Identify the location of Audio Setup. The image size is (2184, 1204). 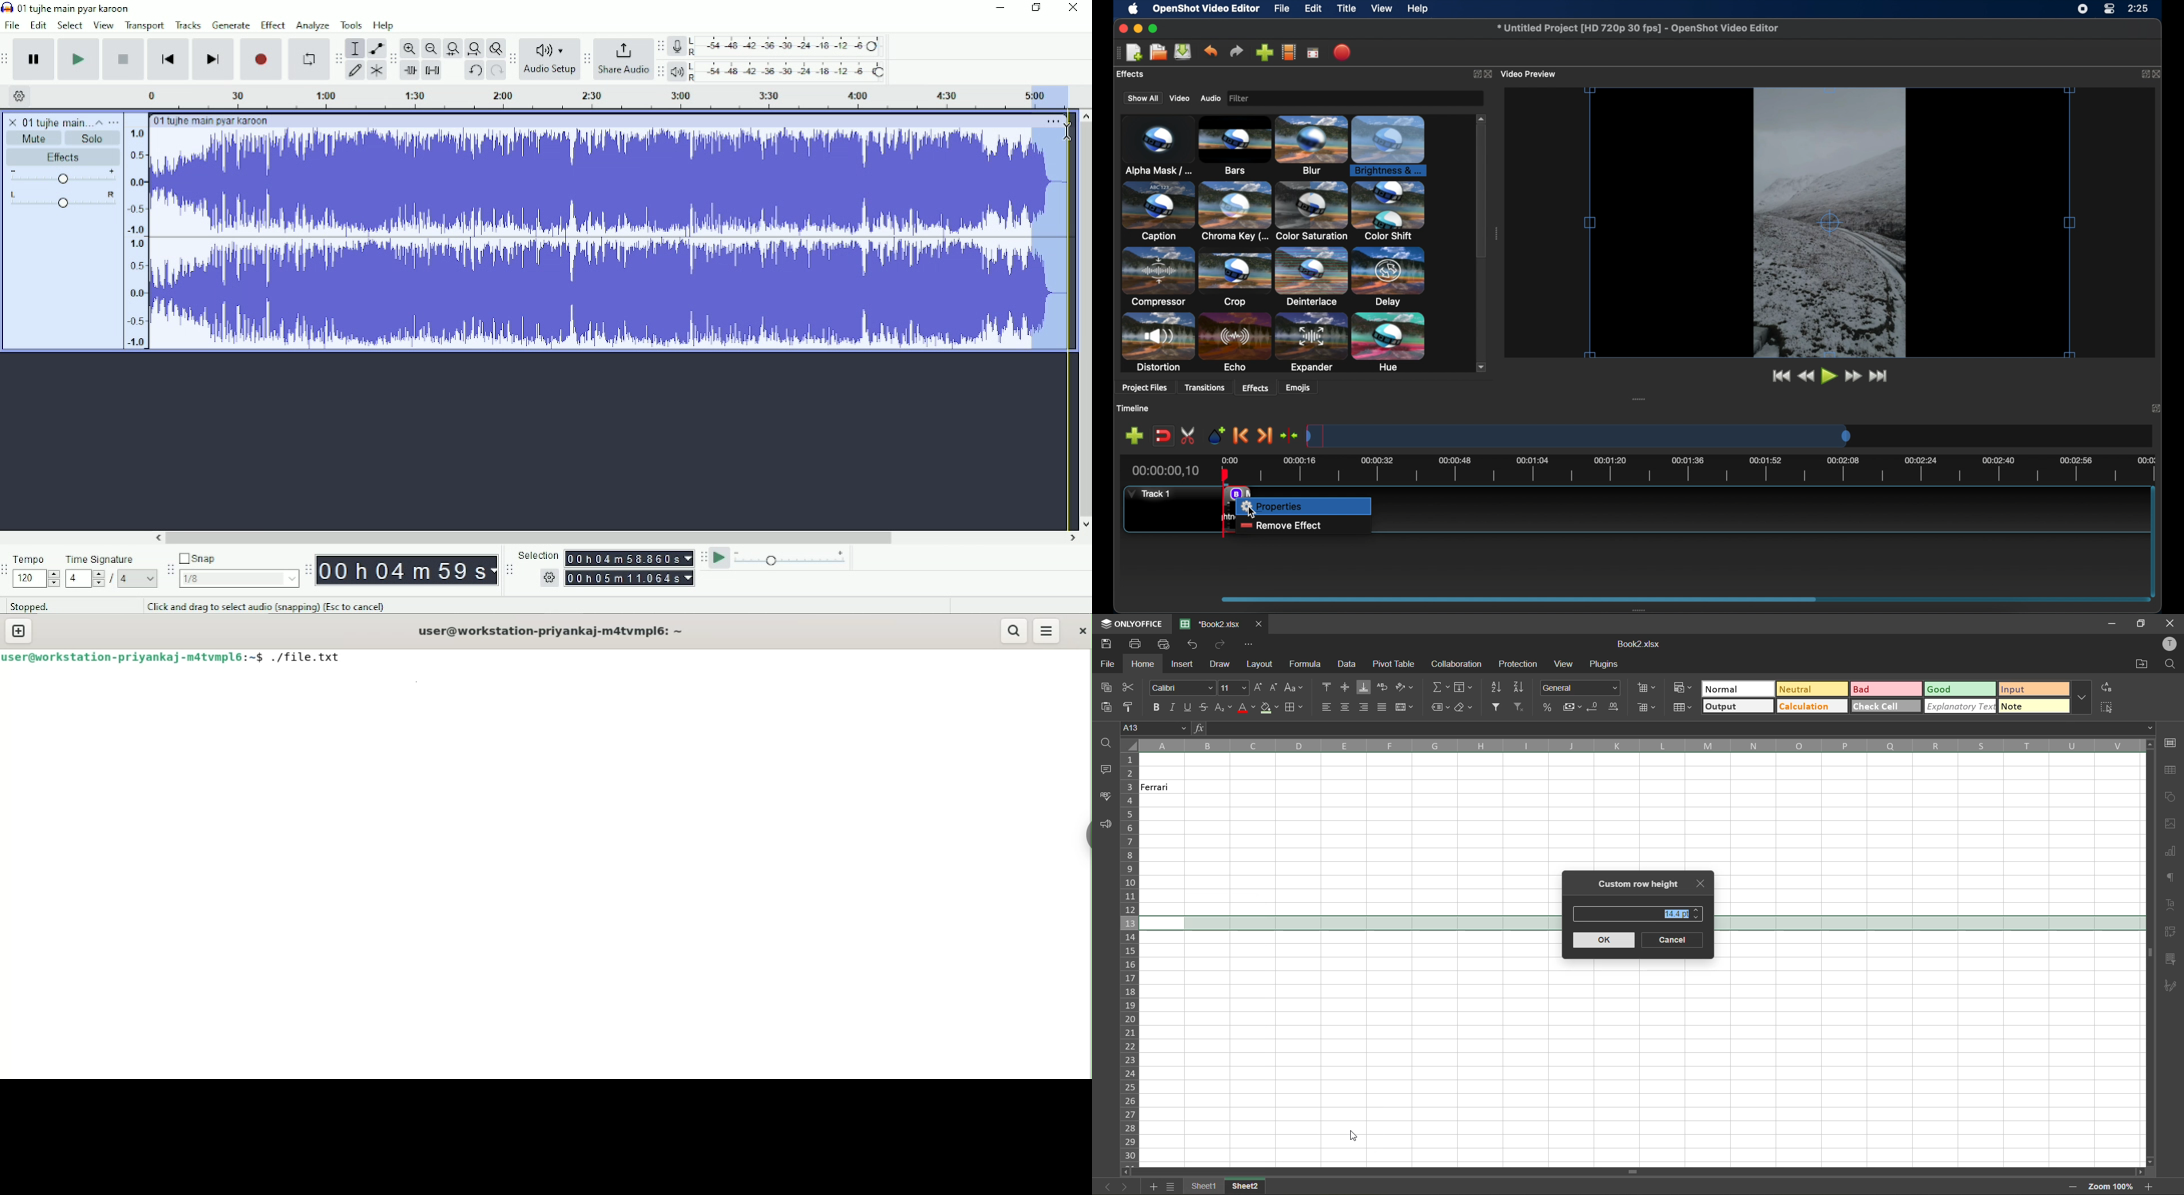
(550, 59).